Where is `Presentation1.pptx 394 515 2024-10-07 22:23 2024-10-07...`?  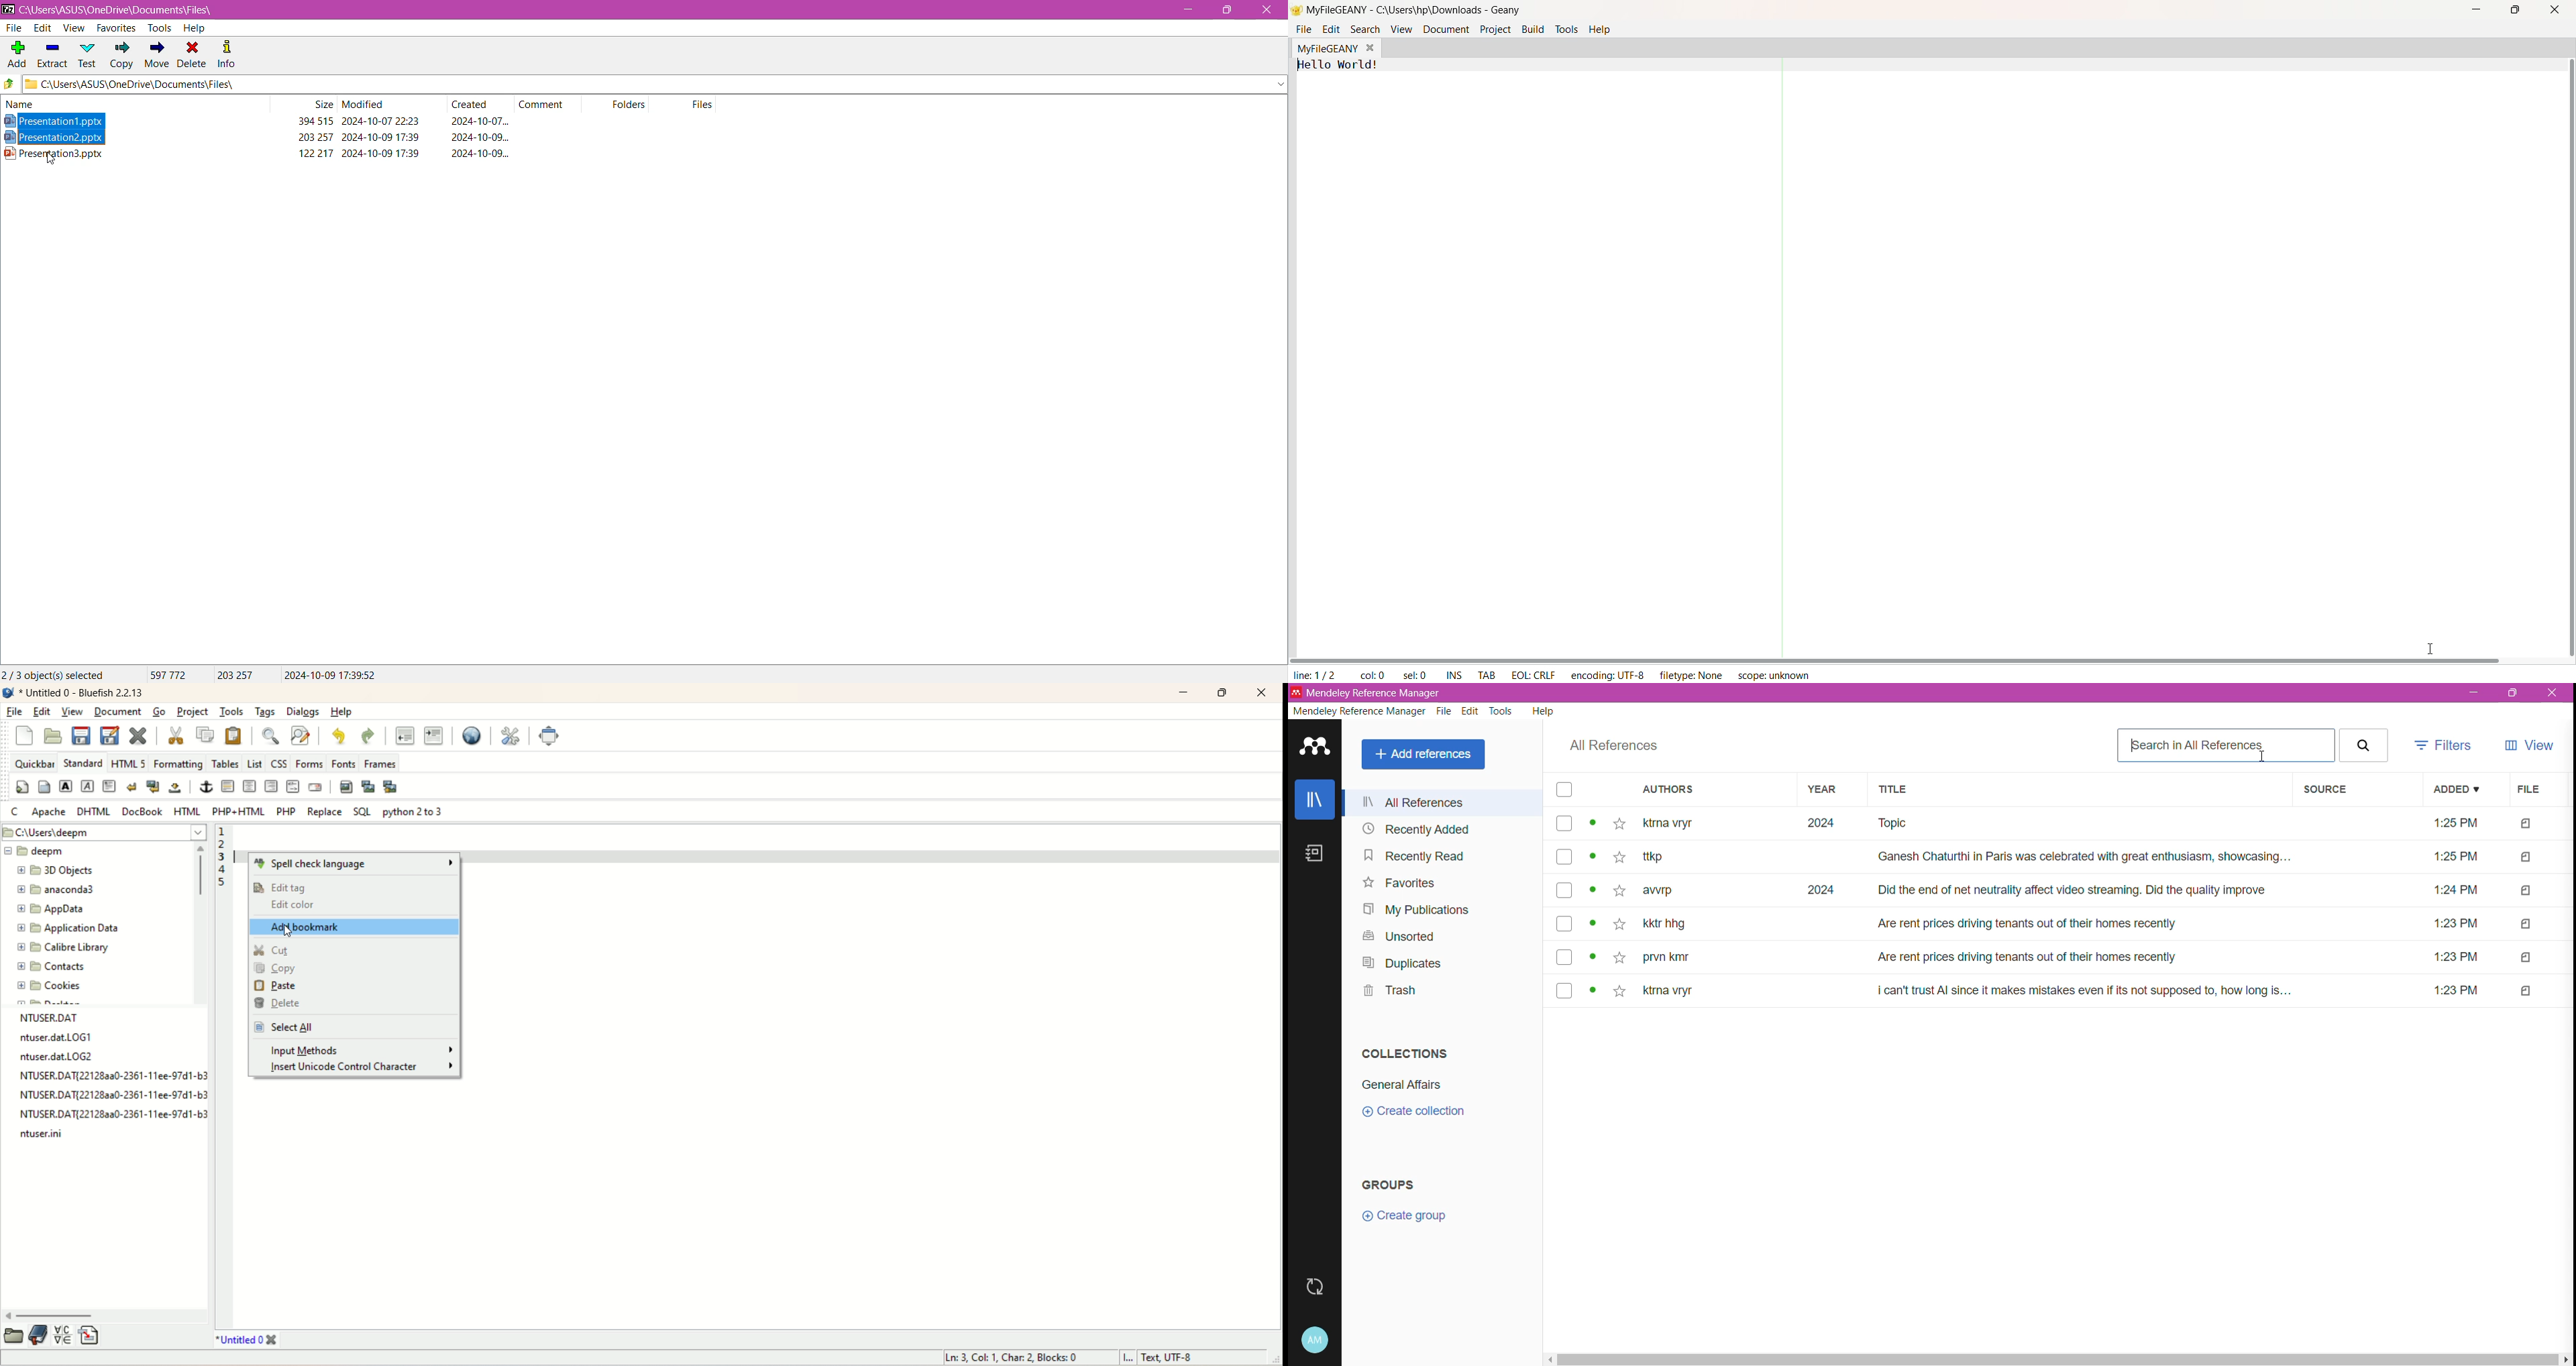
Presentation1.pptx 394 515 2024-10-07 22:23 2024-10-07... is located at coordinates (262, 121).